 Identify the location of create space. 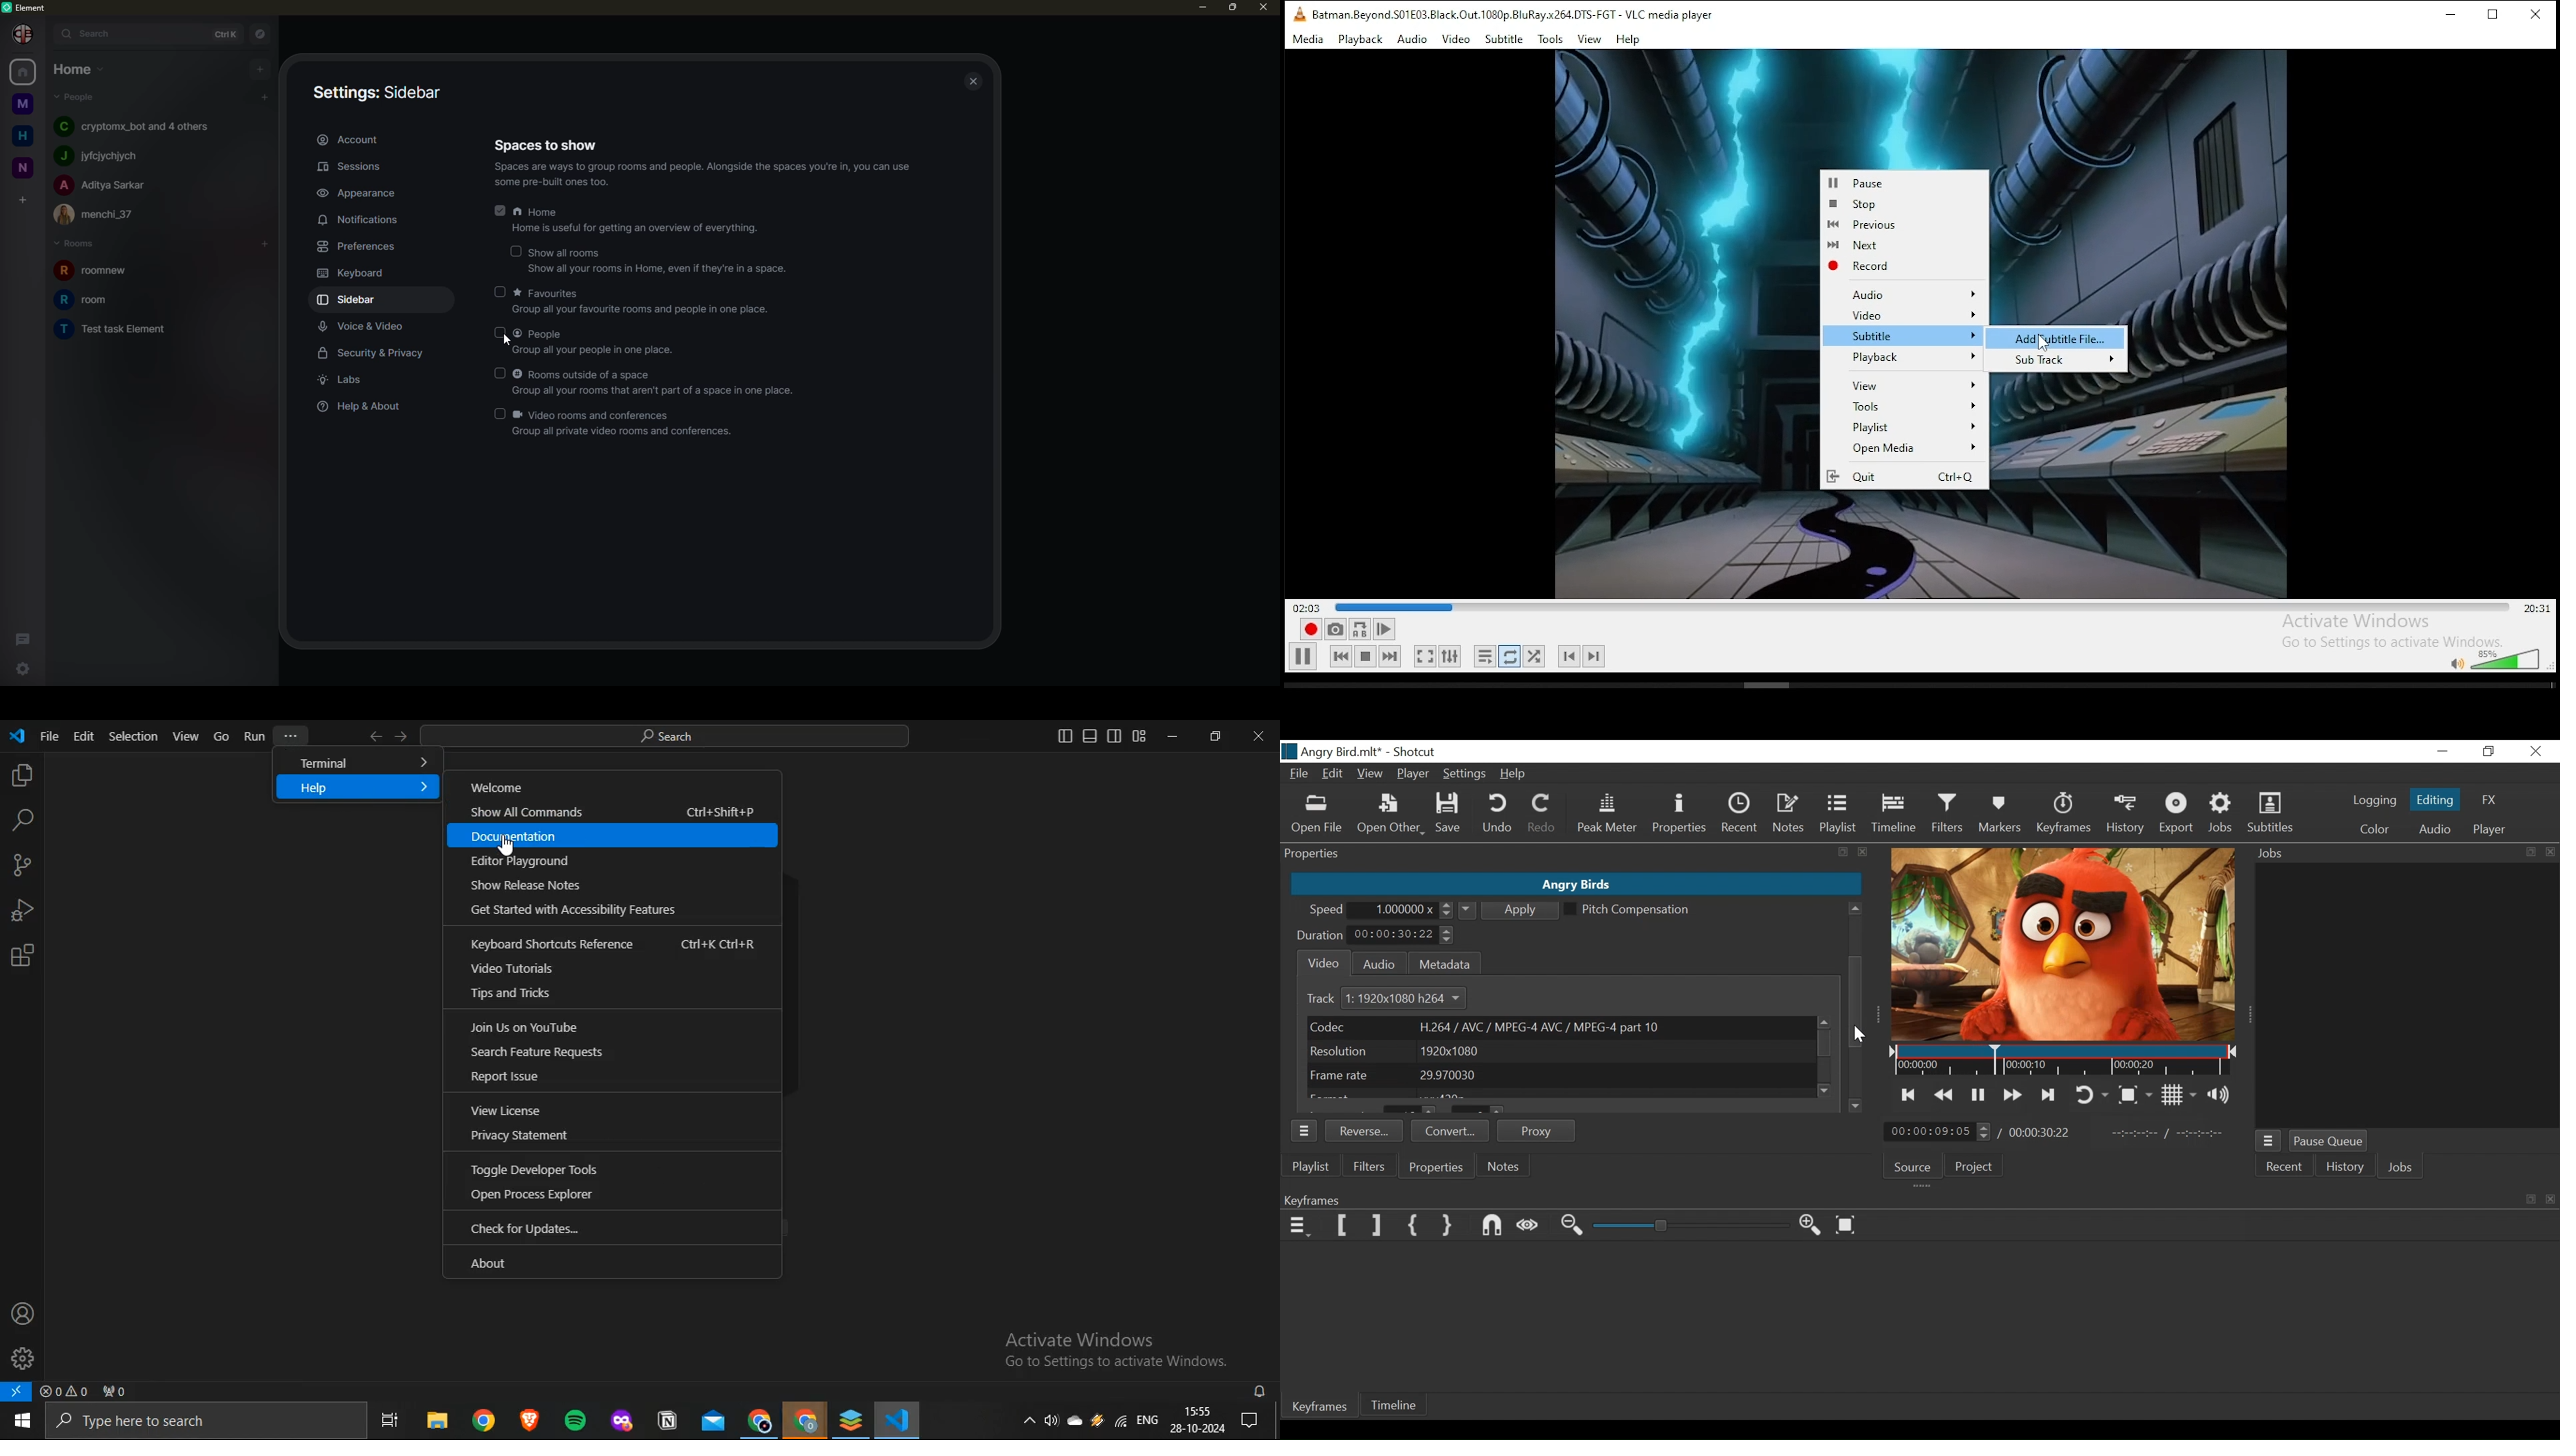
(21, 199).